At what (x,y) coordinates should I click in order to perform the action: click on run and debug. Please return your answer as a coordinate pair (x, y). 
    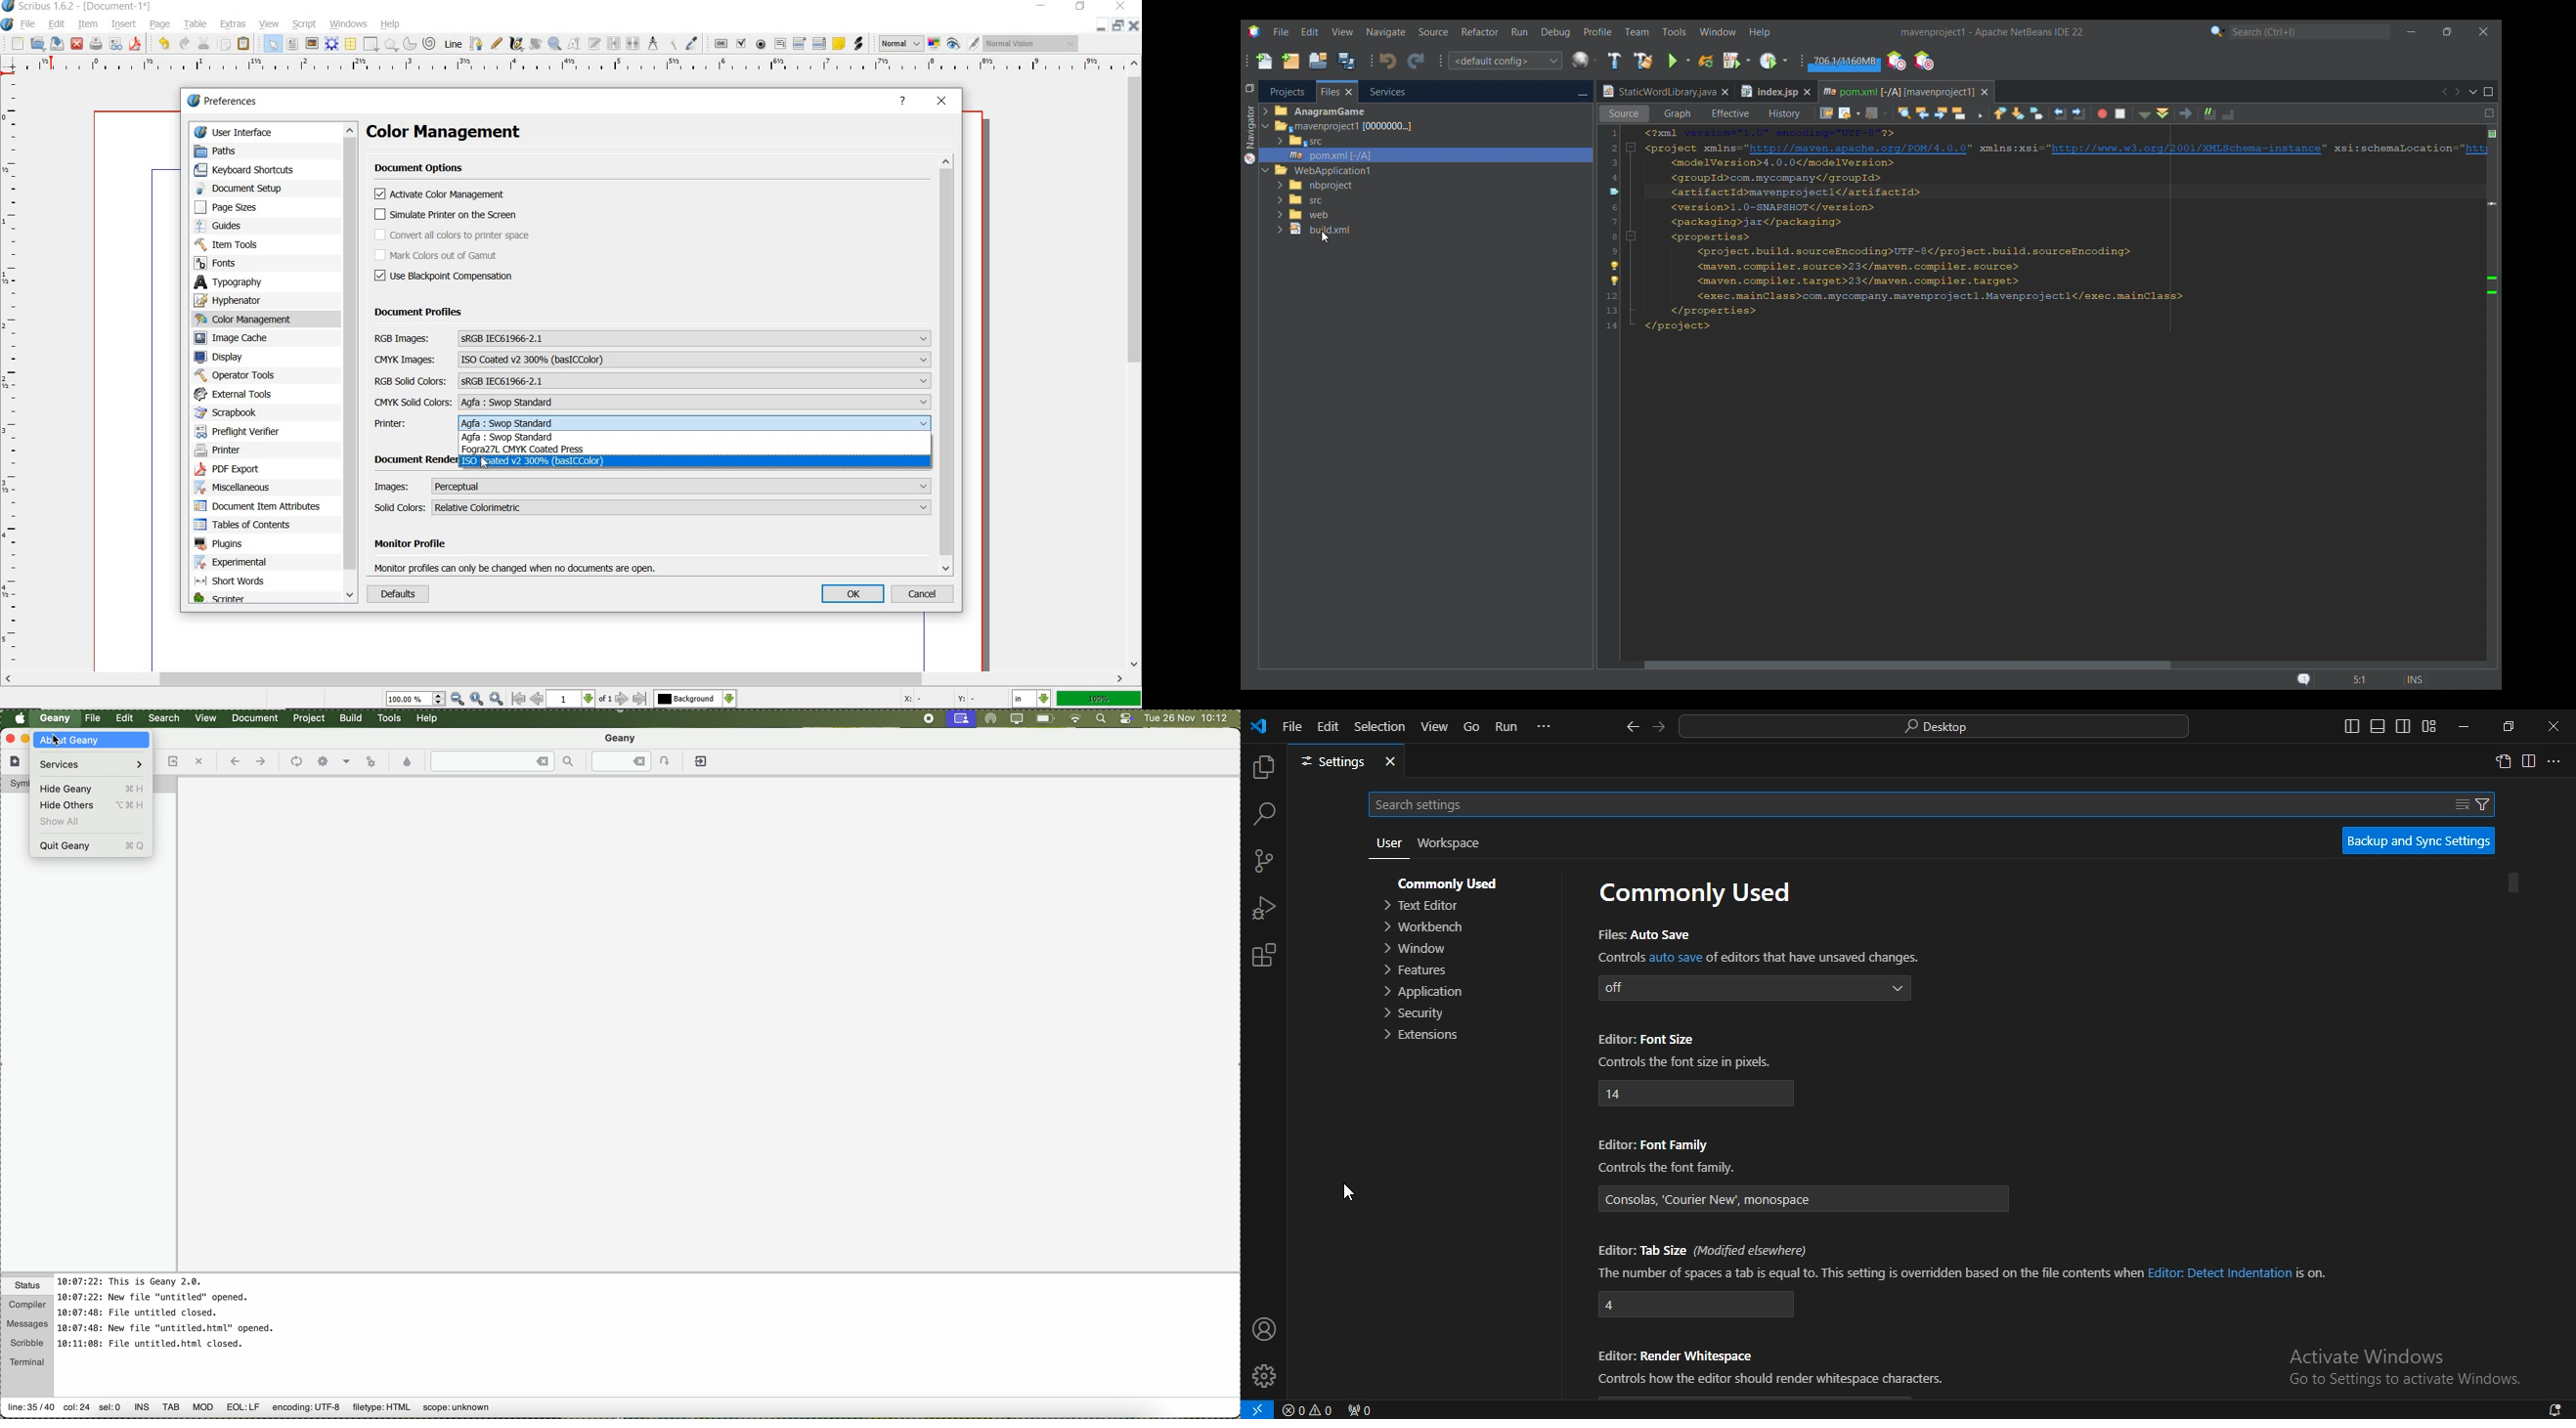
    Looking at the image, I should click on (1263, 910).